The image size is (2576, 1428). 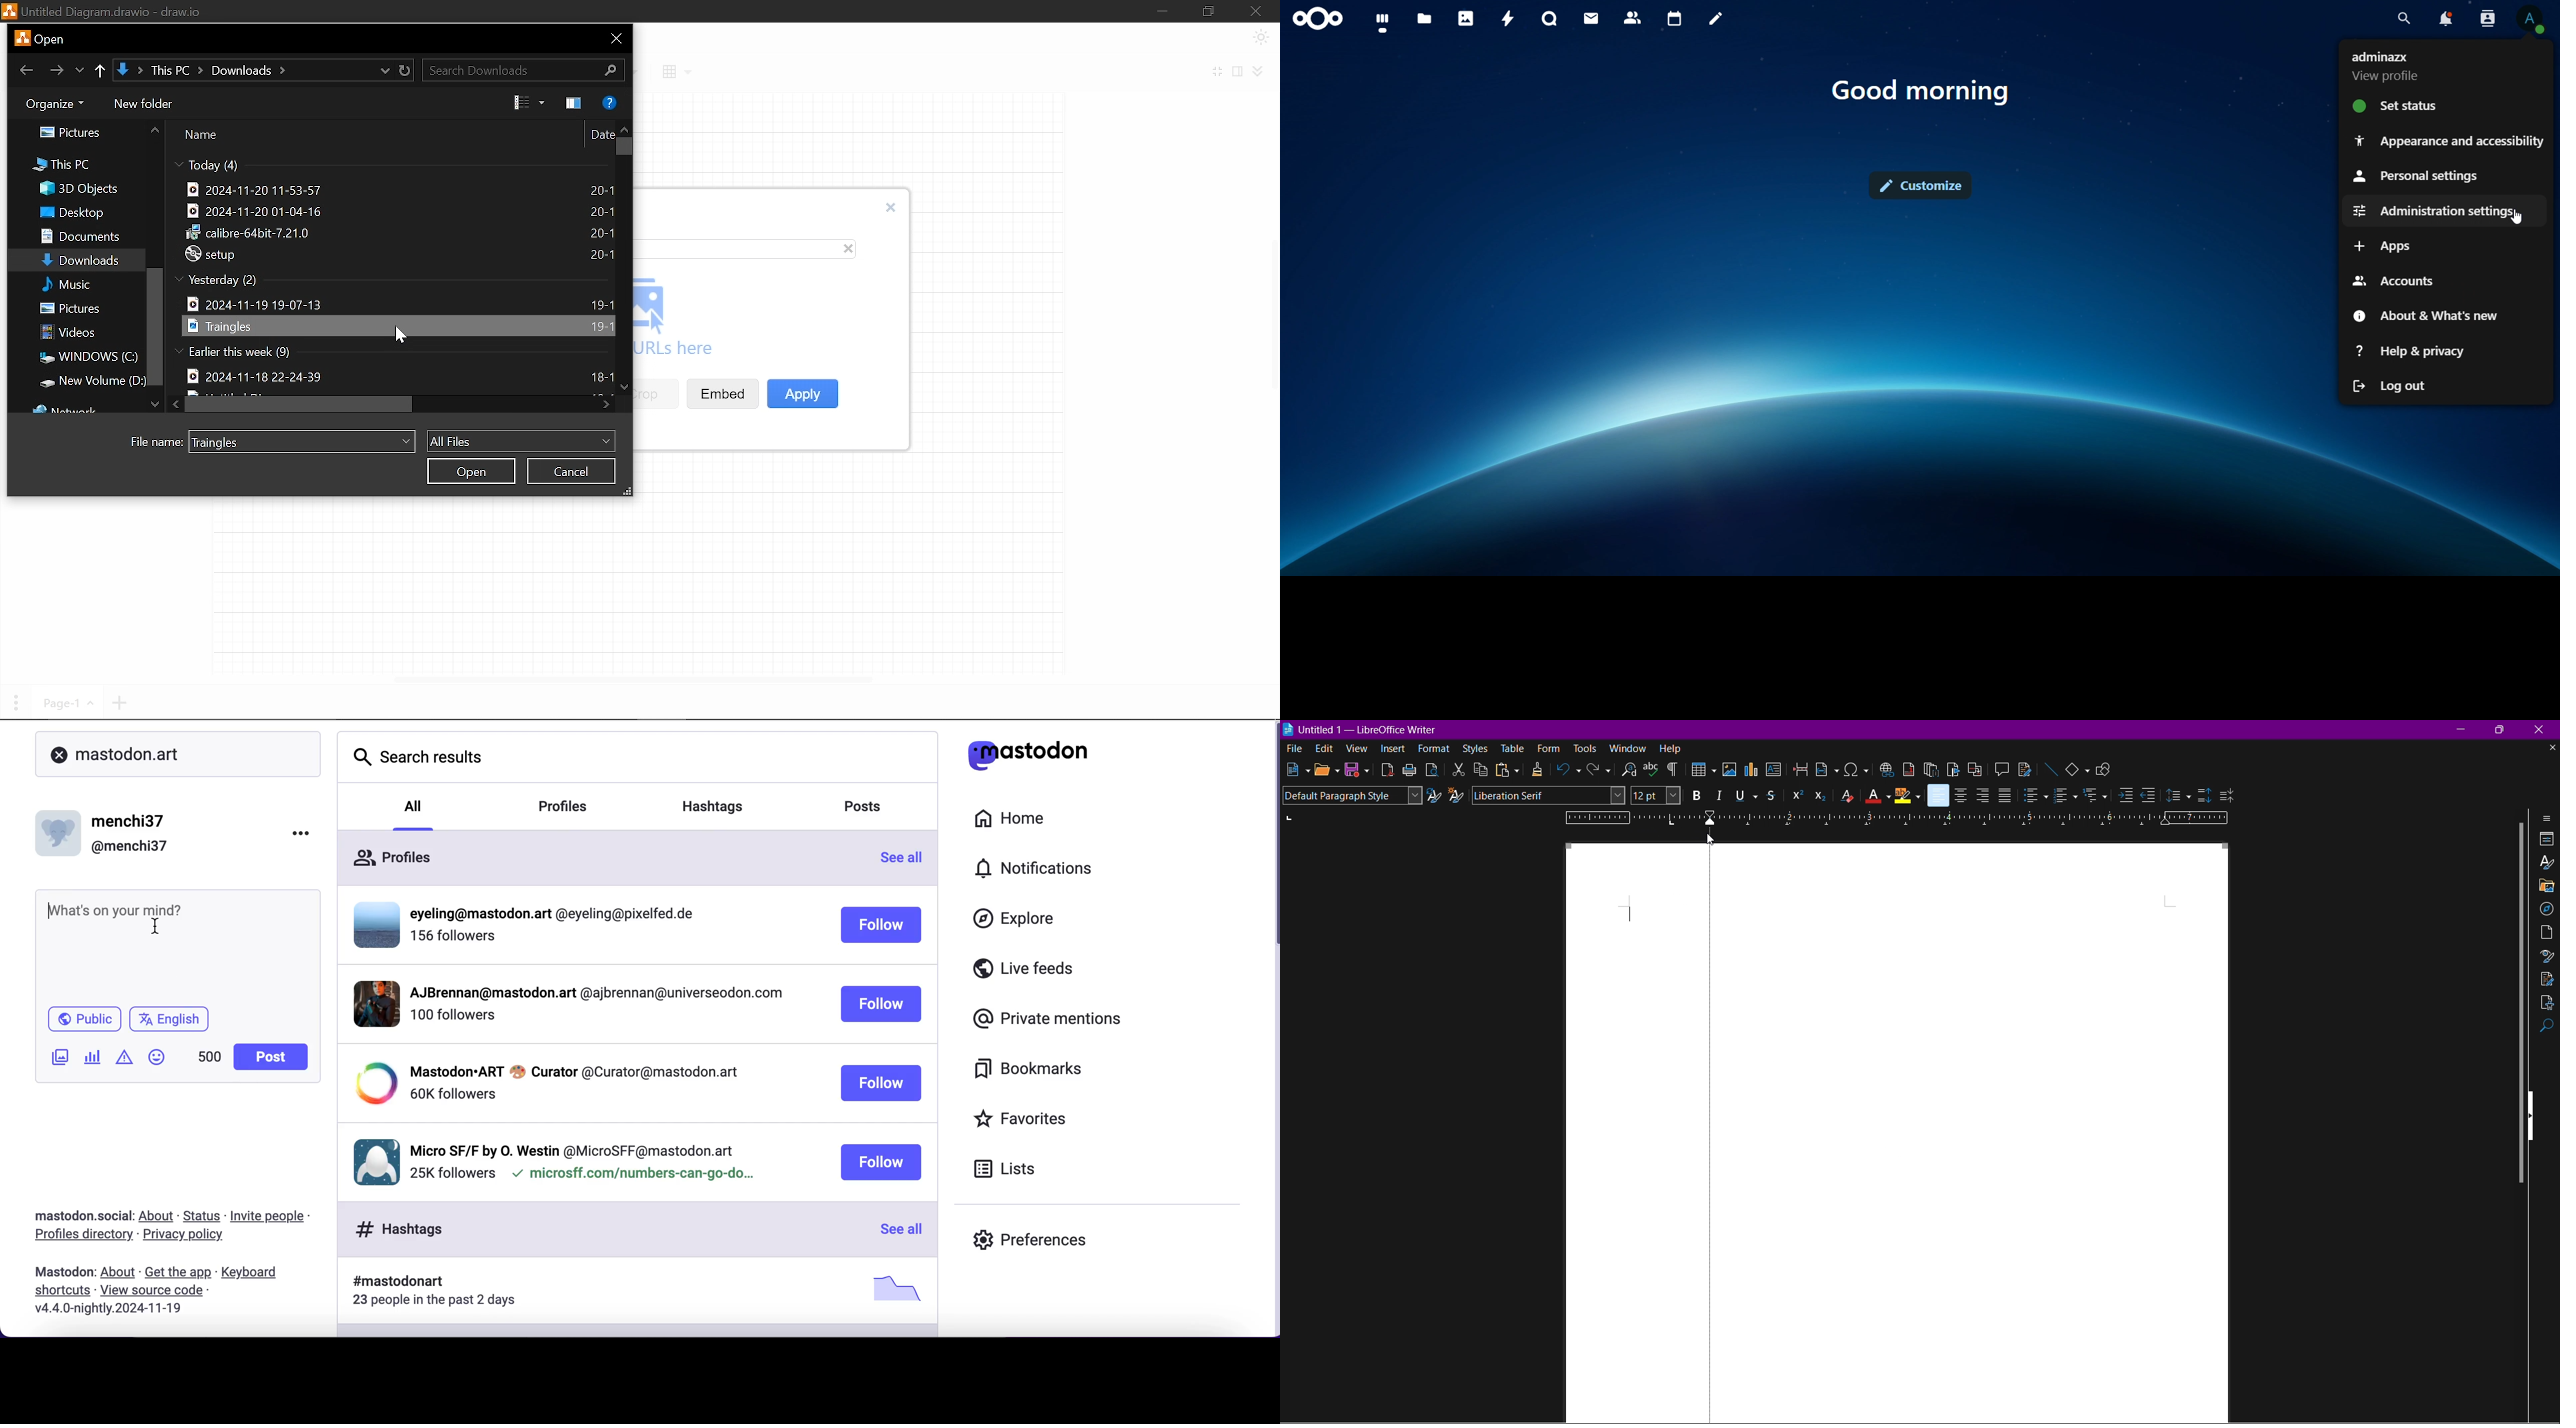 I want to click on 2024-11-19, so click(x=124, y=1311).